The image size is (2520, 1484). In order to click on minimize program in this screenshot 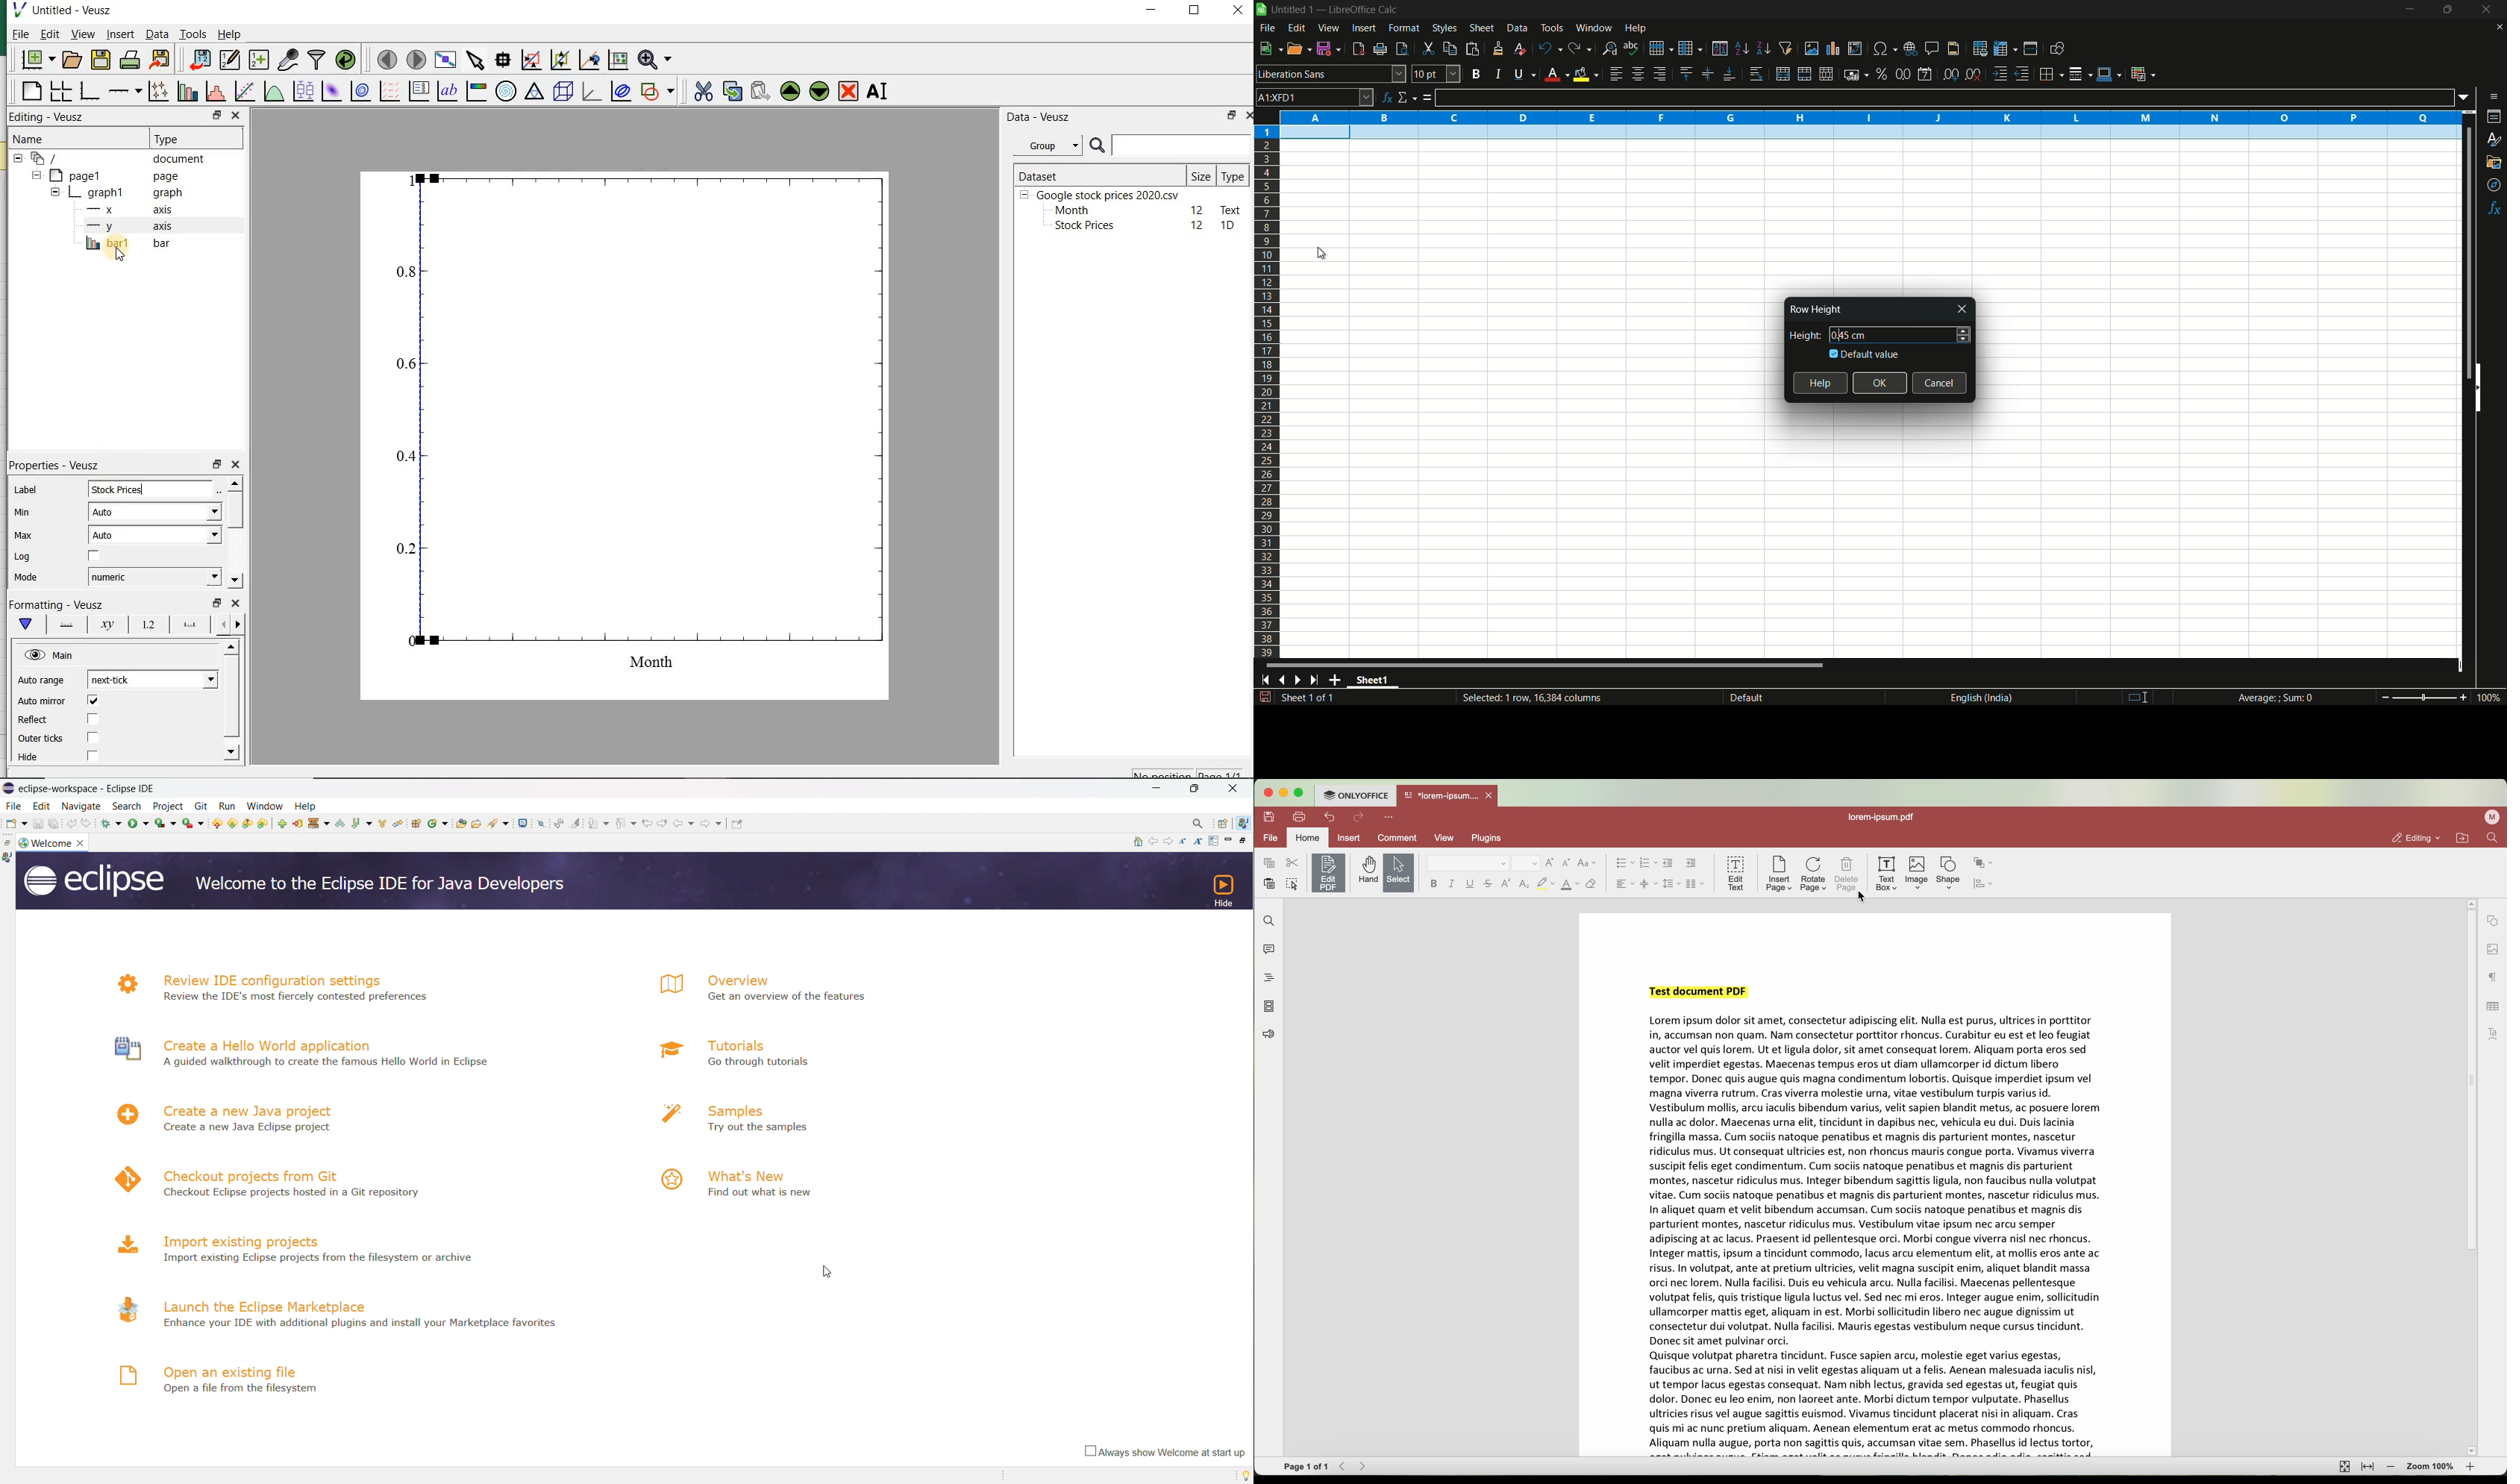, I will do `click(1286, 793)`.